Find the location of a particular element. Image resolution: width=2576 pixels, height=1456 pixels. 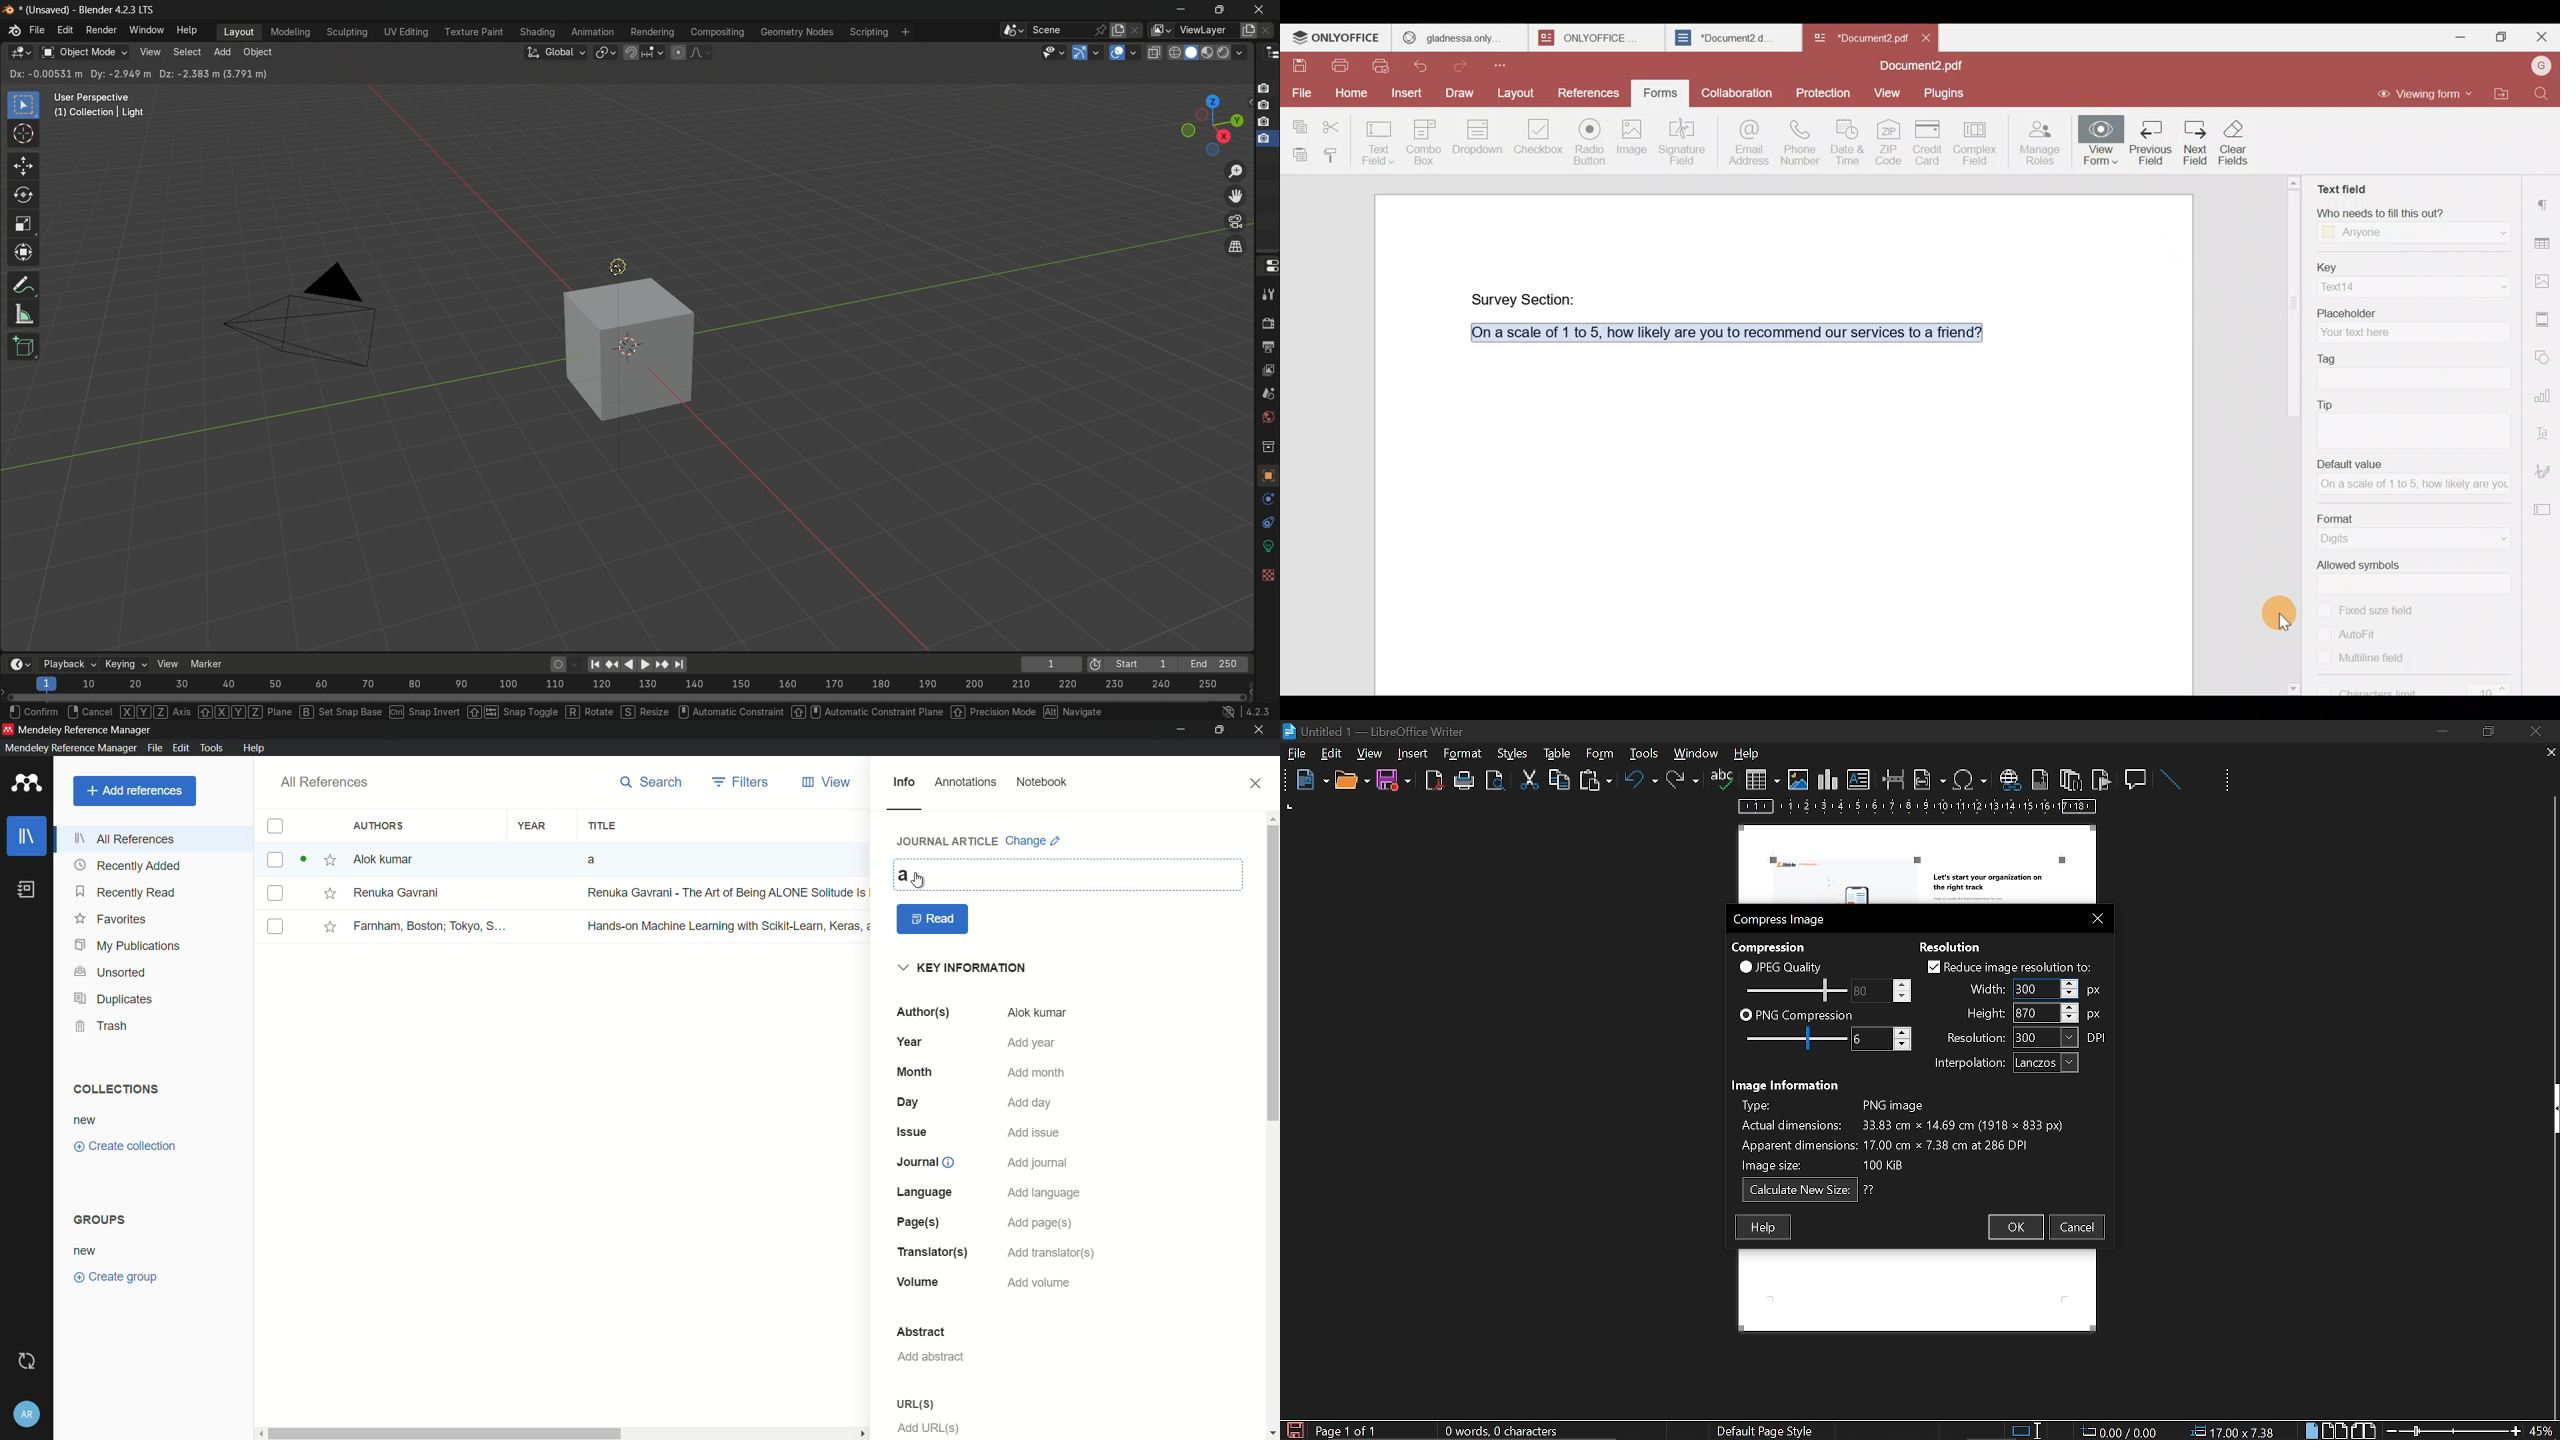

Credit card is located at coordinates (1930, 143).